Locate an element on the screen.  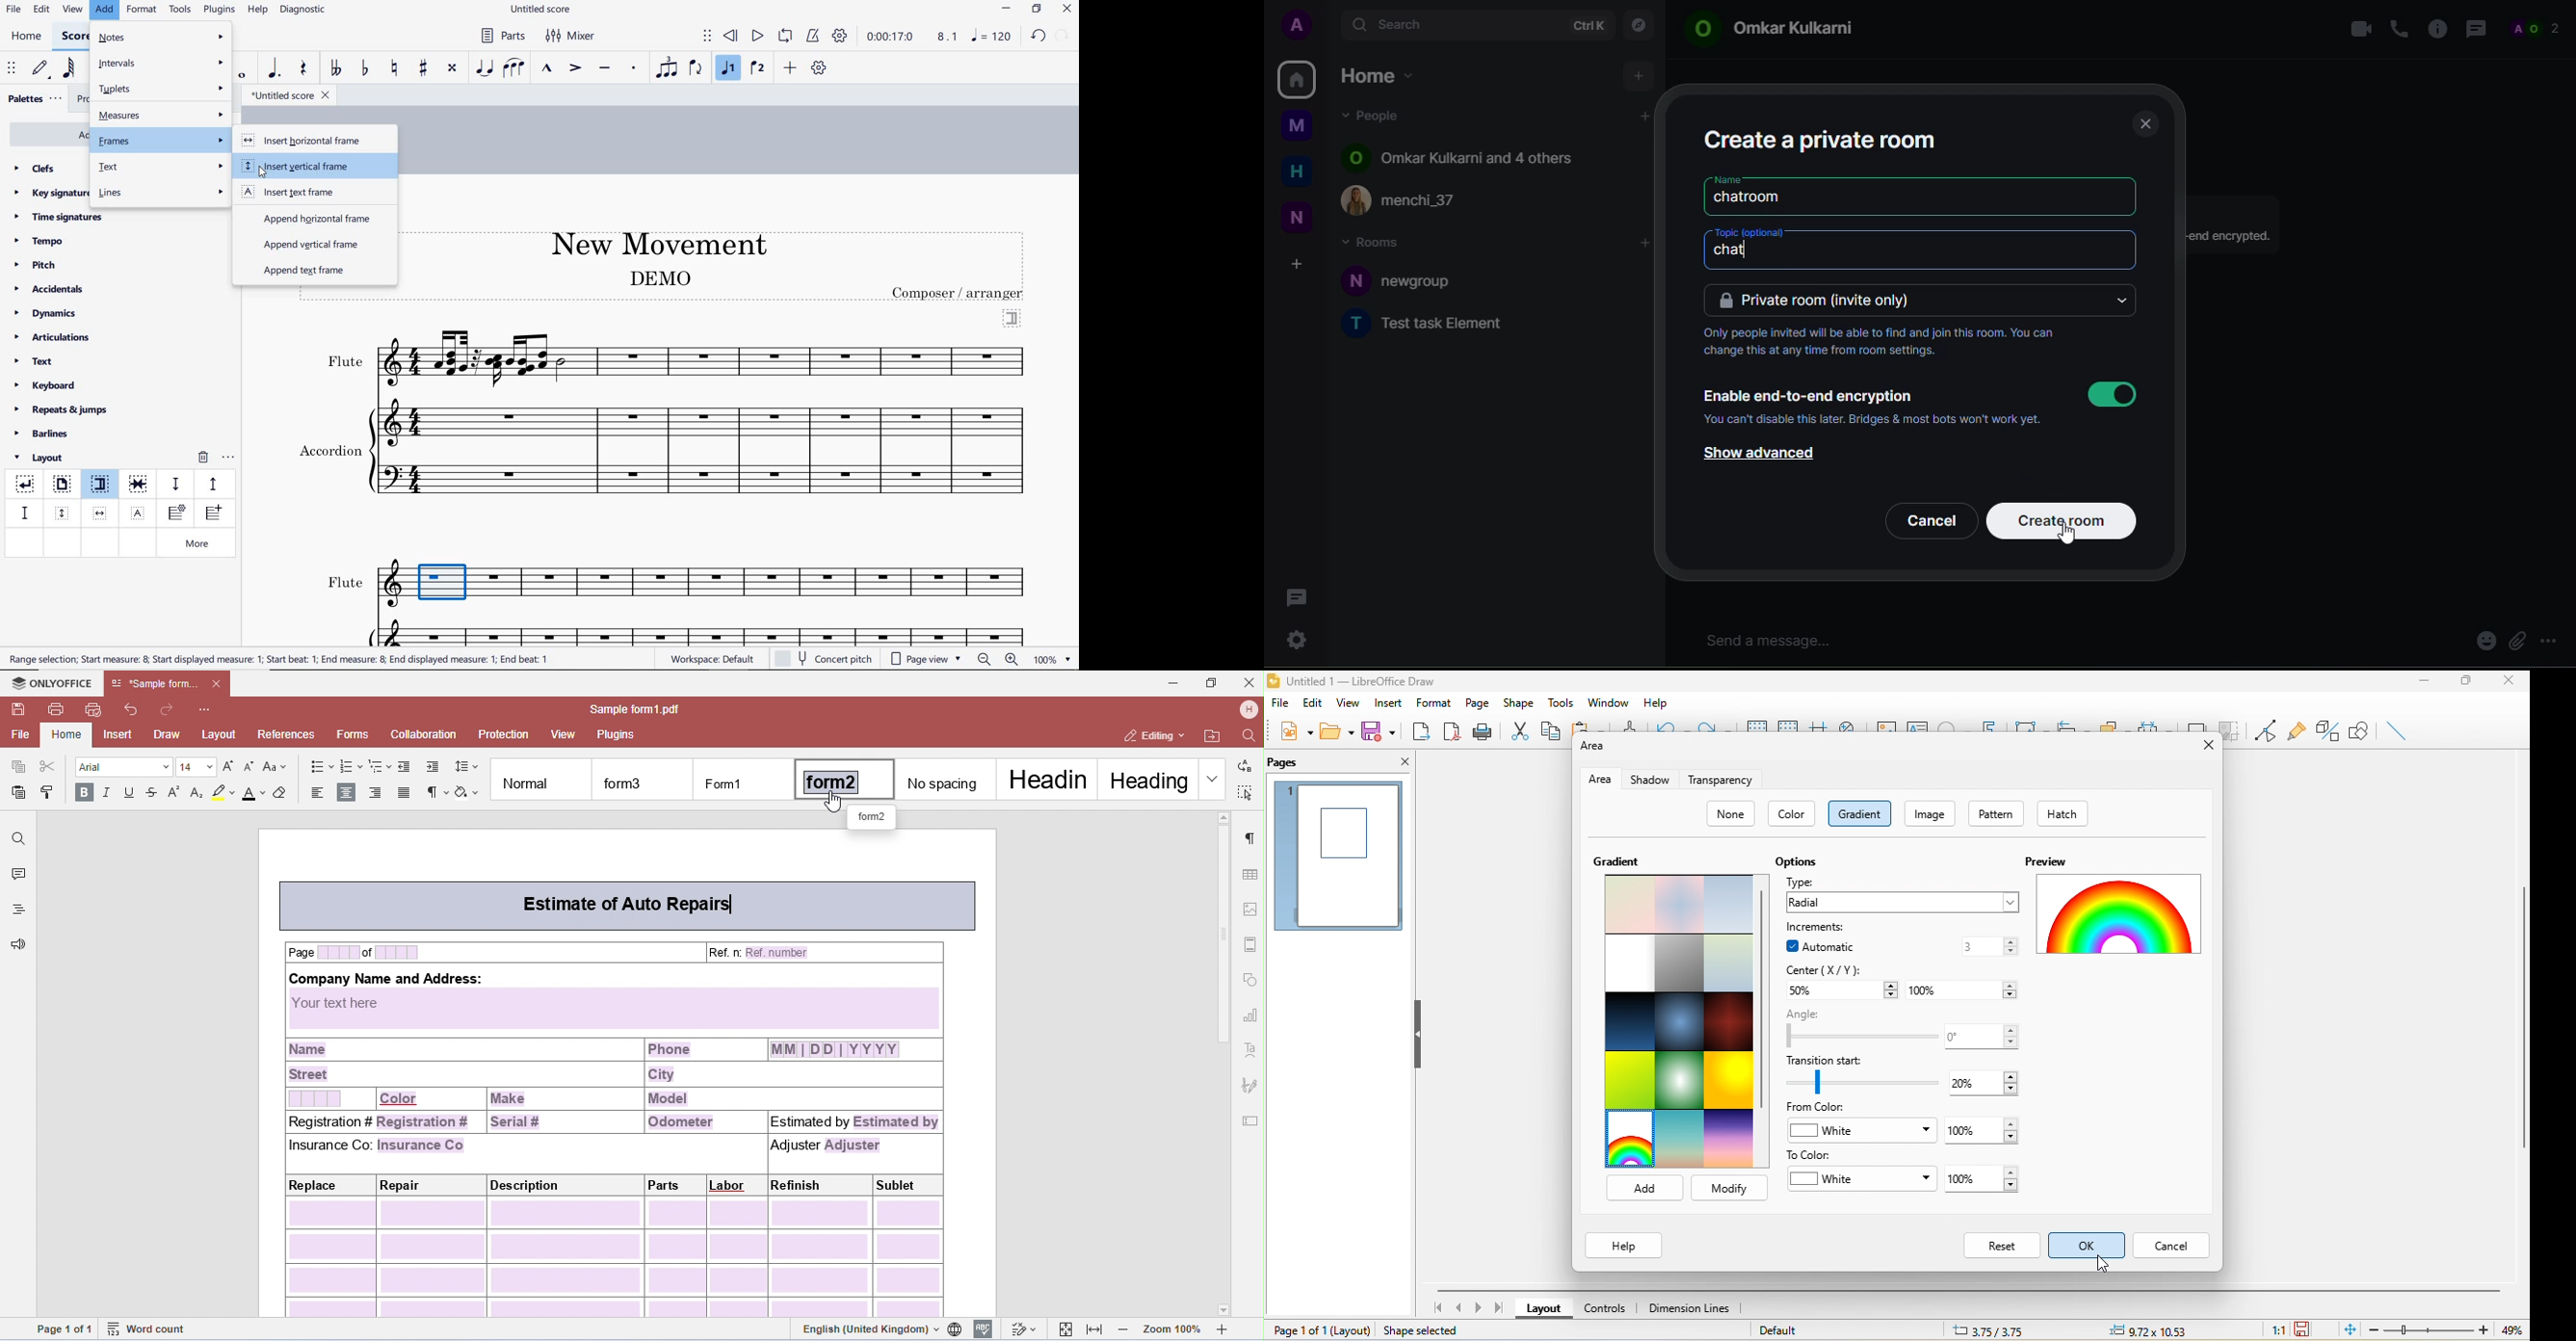
cut is located at coordinates (1521, 729).